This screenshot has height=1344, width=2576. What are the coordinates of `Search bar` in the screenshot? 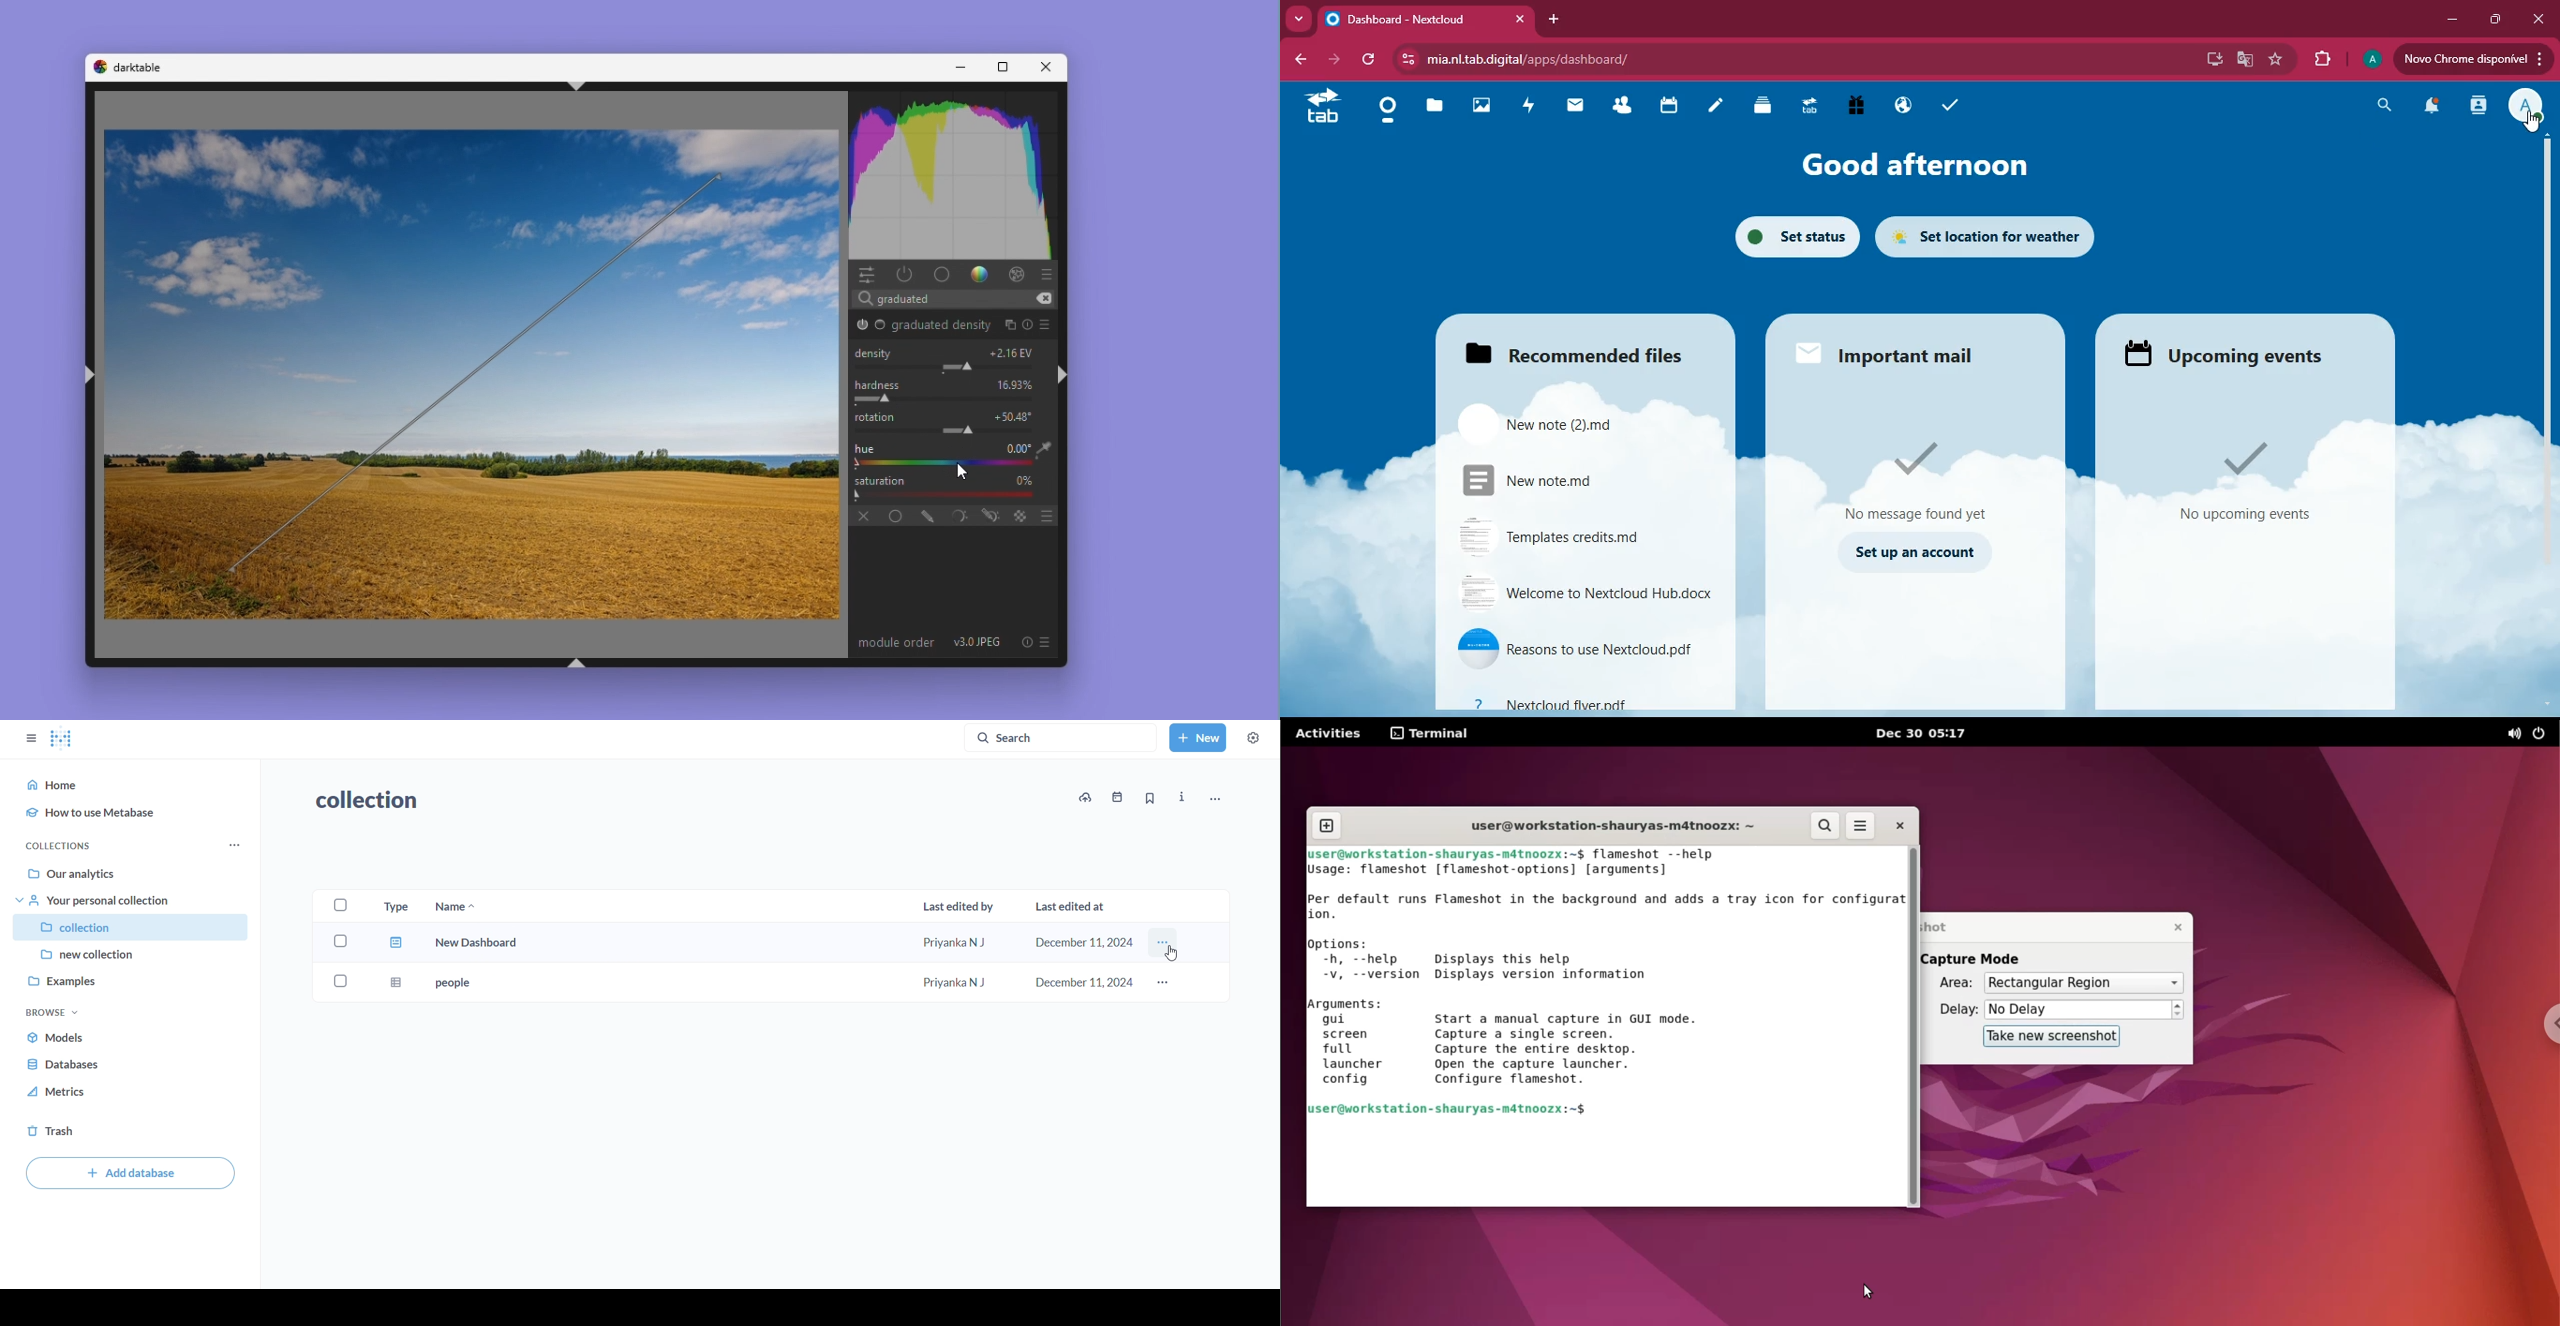 It's located at (958, 297).